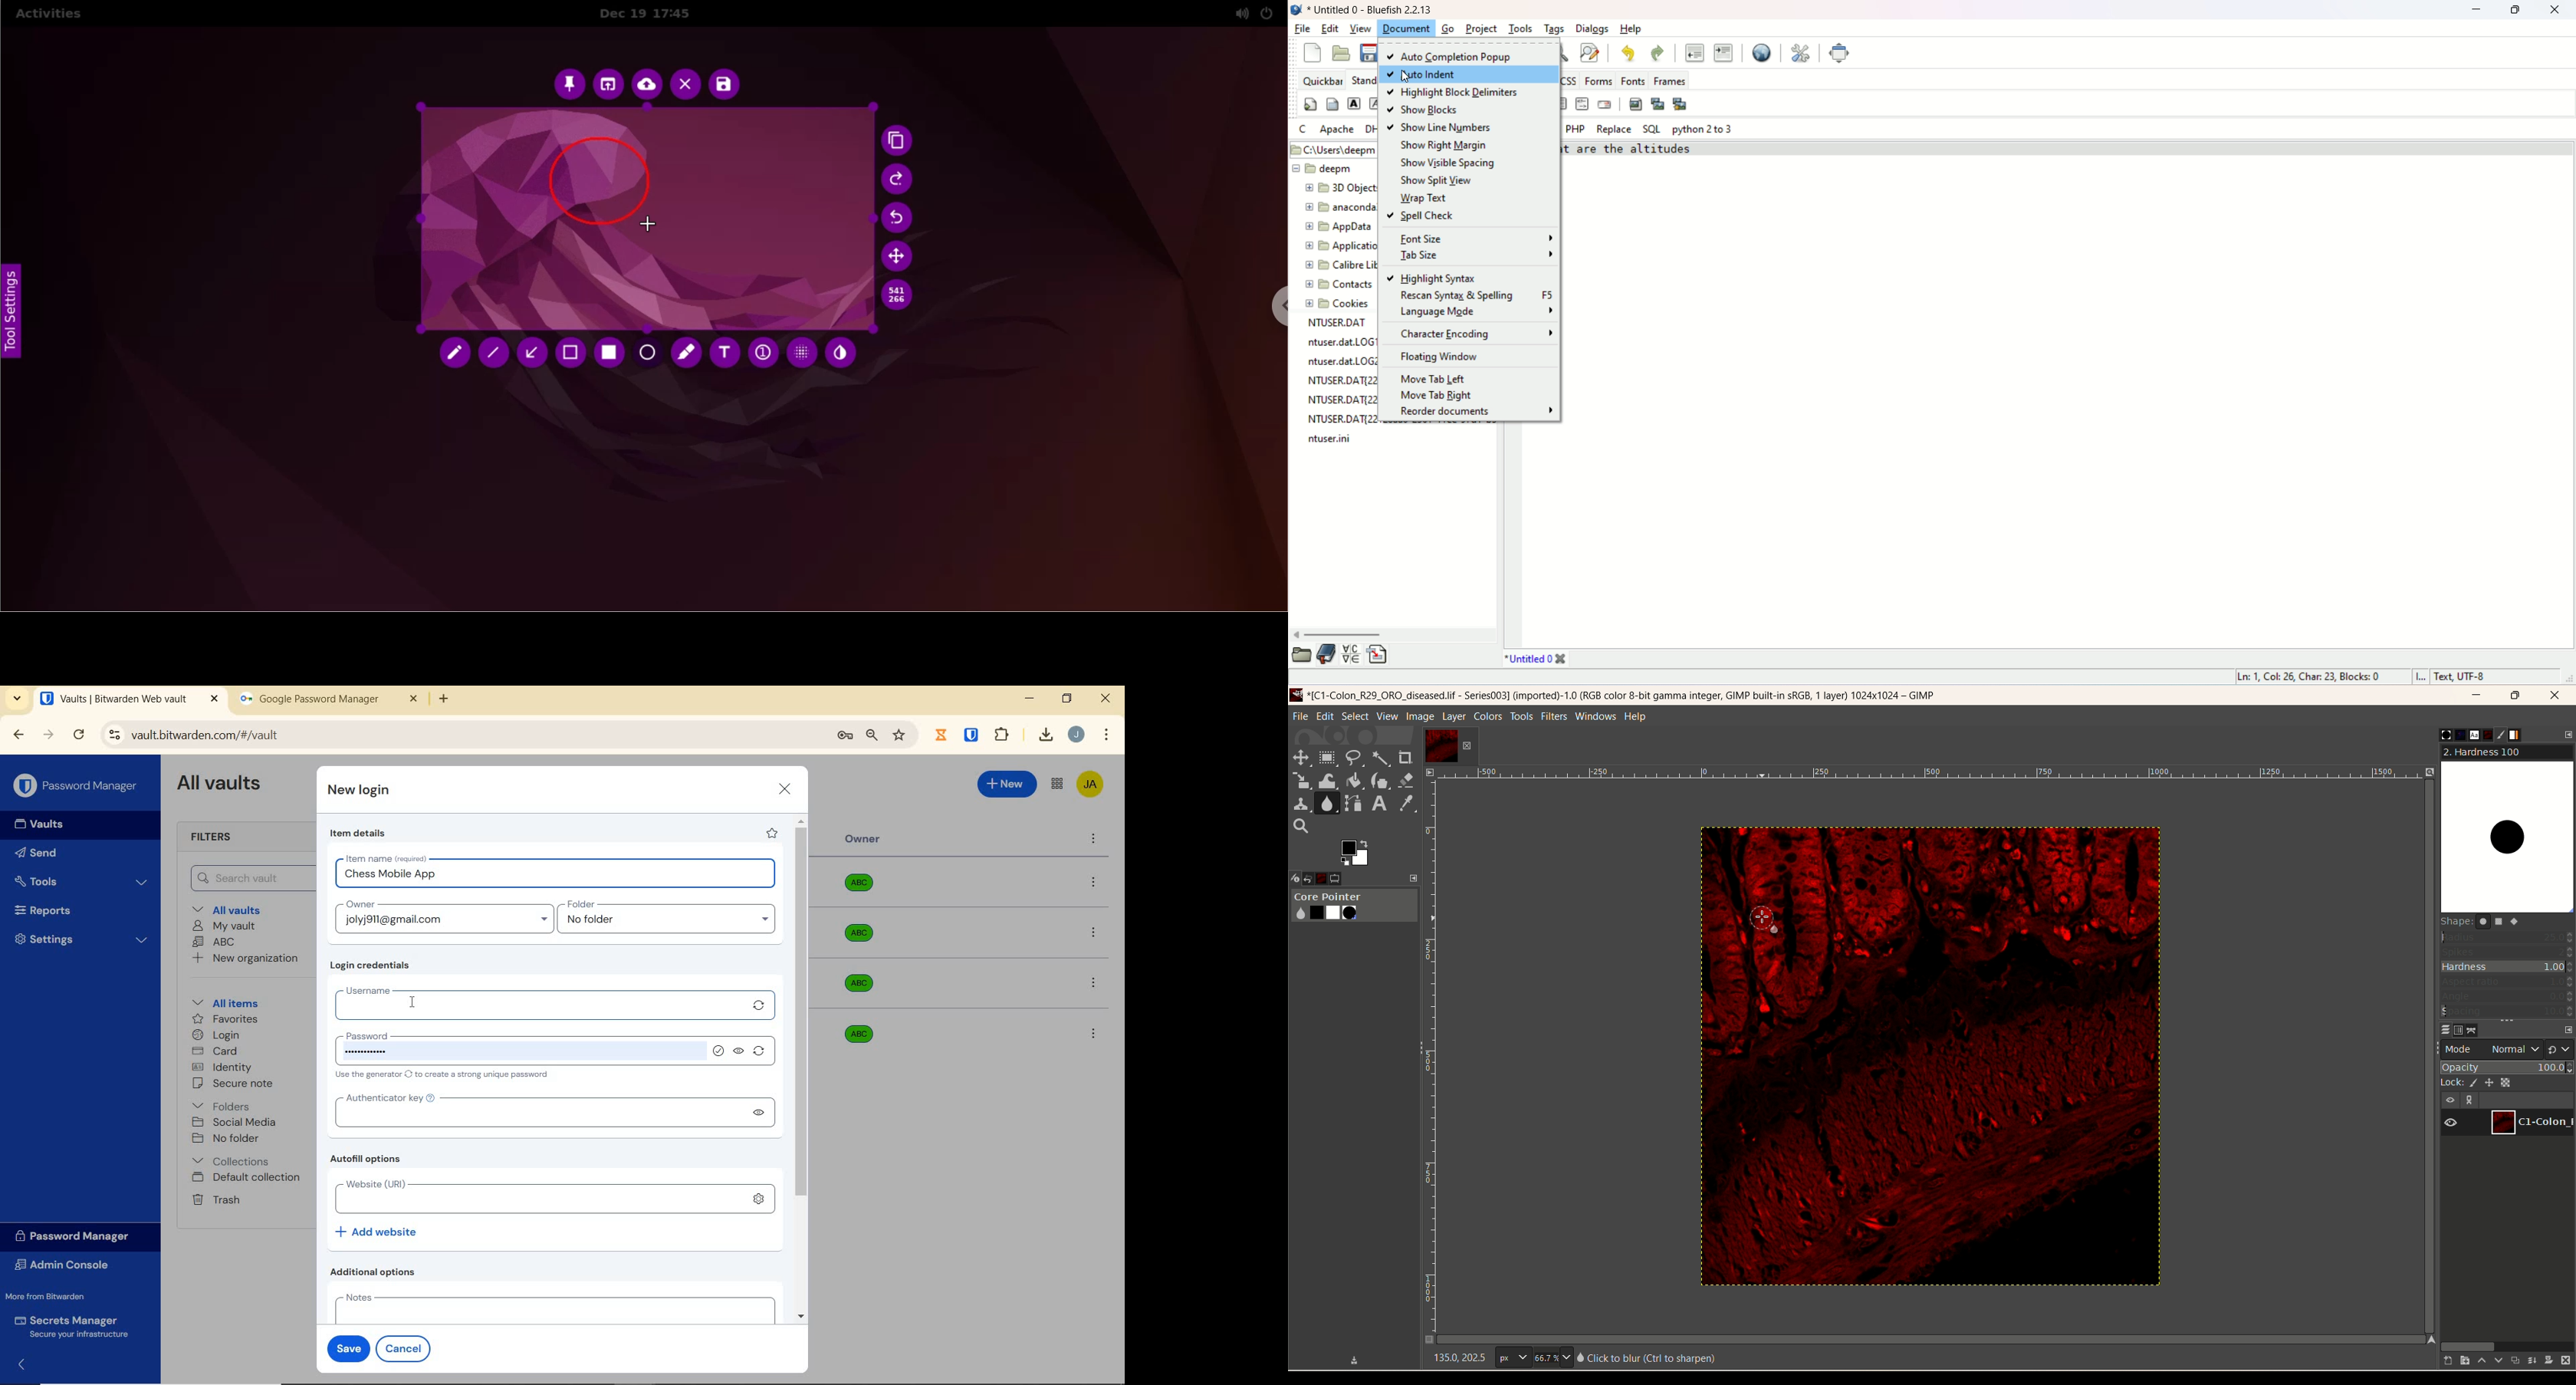 The height and width of the screenshot is (1400, 2576). Describe the element at coordinates (2451, 1082) in the screenshot. I see `lock` at that location.